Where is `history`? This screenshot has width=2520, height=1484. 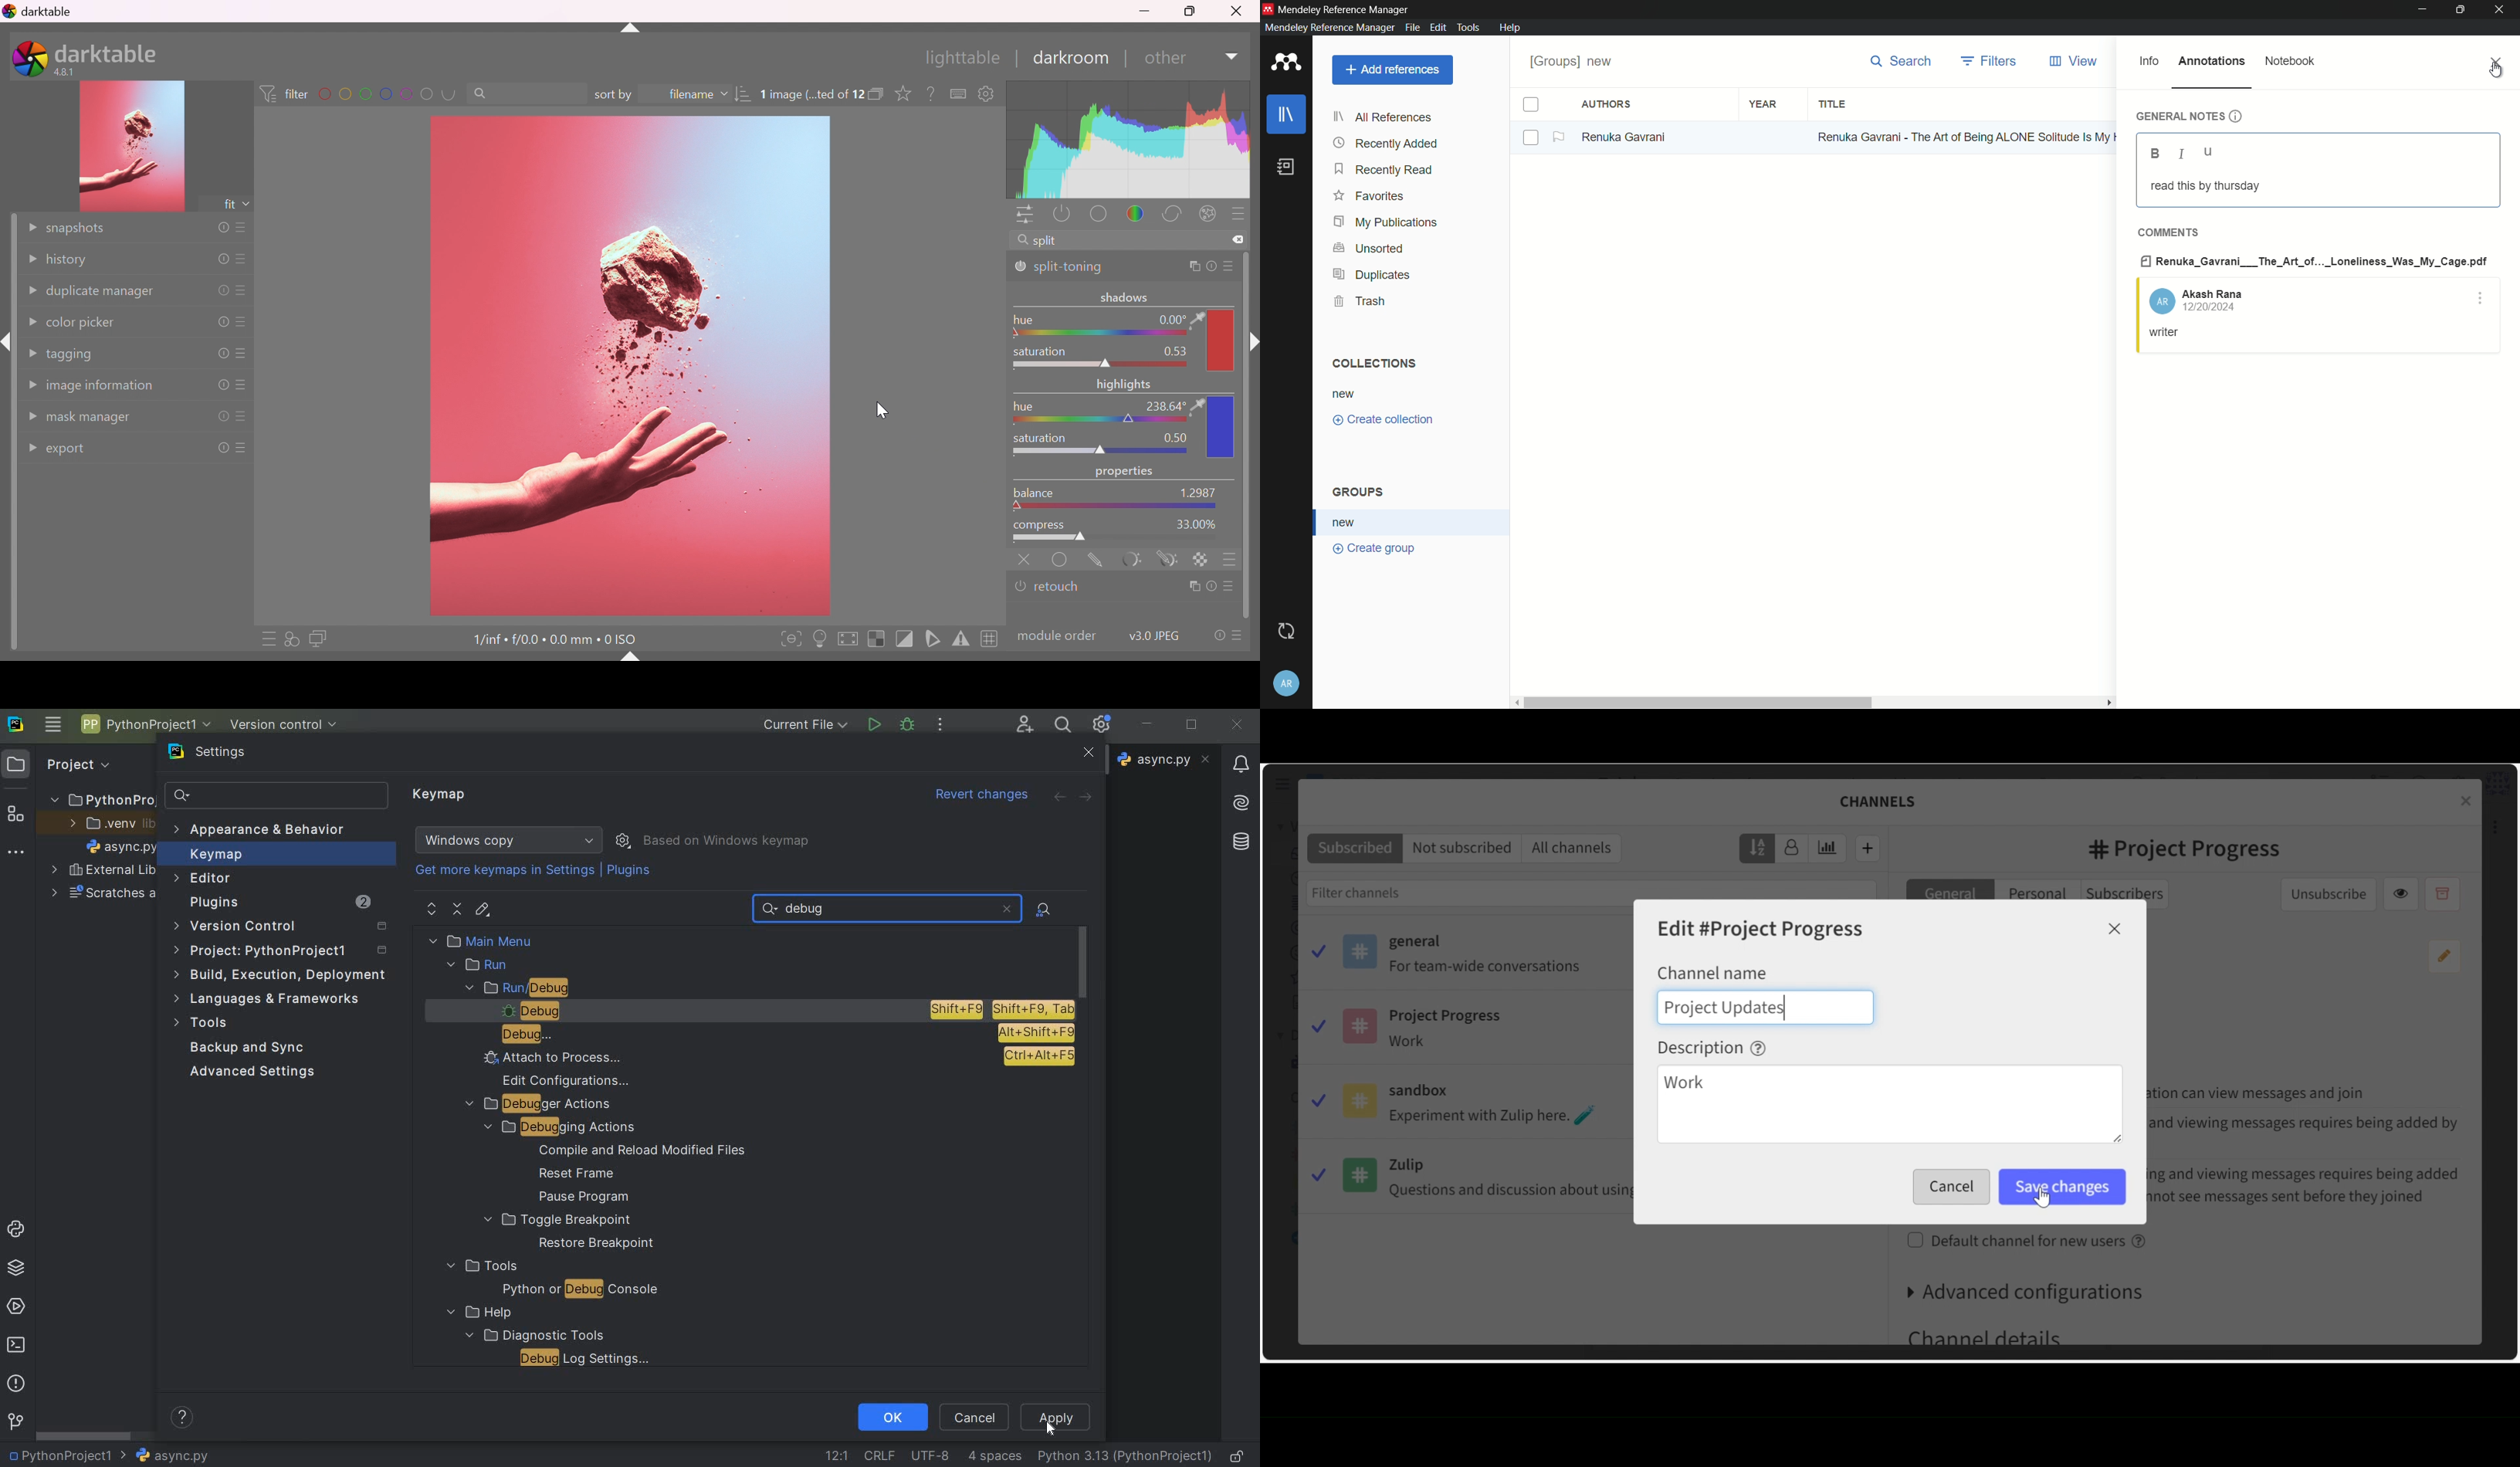 history is located at coordinates (69, 260).